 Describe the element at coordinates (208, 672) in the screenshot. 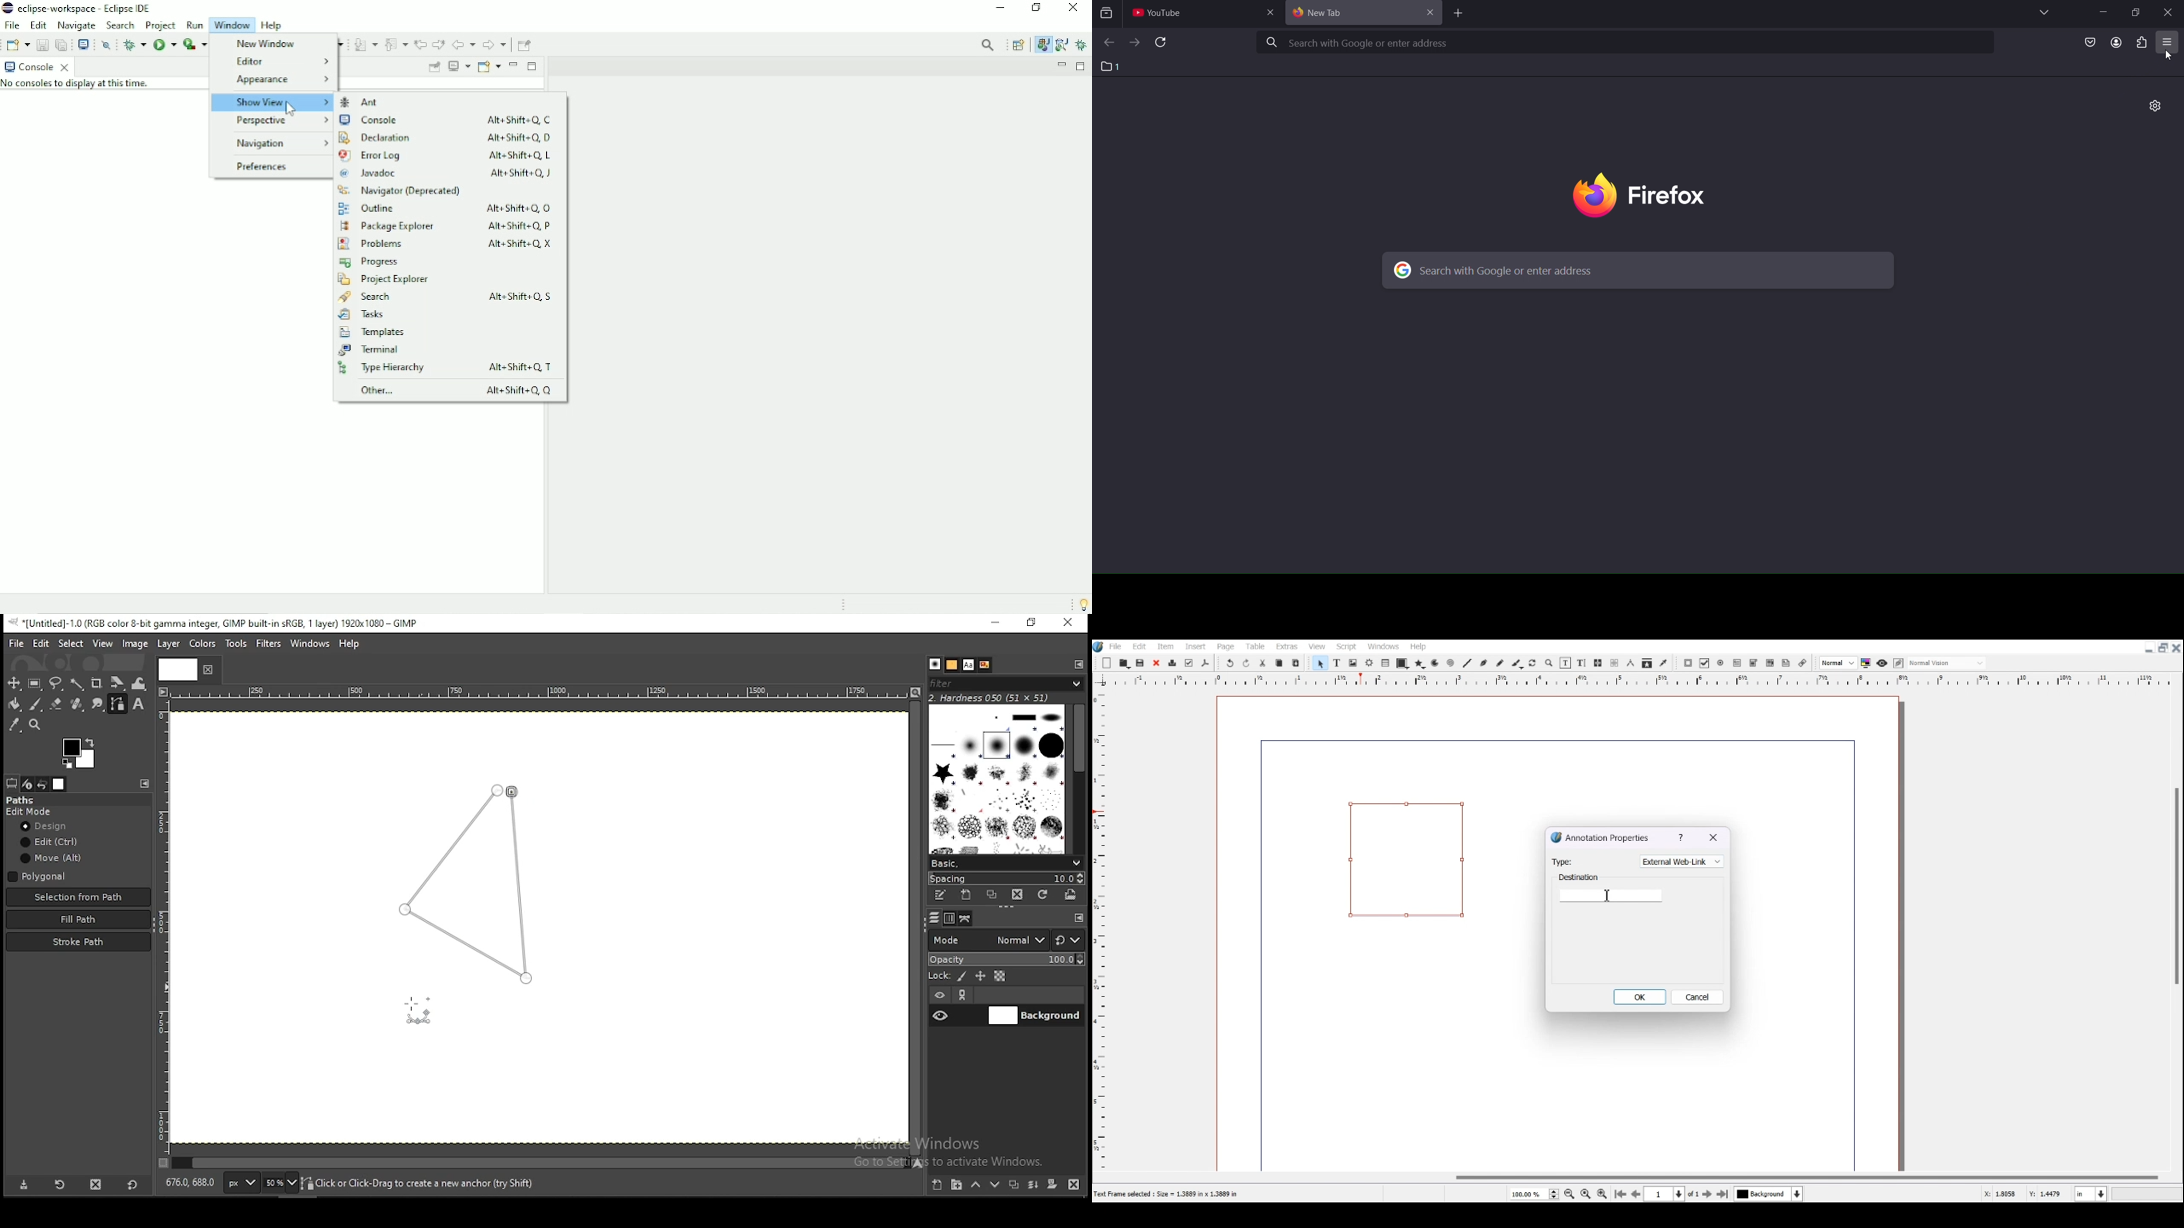

I see `close` at that location.